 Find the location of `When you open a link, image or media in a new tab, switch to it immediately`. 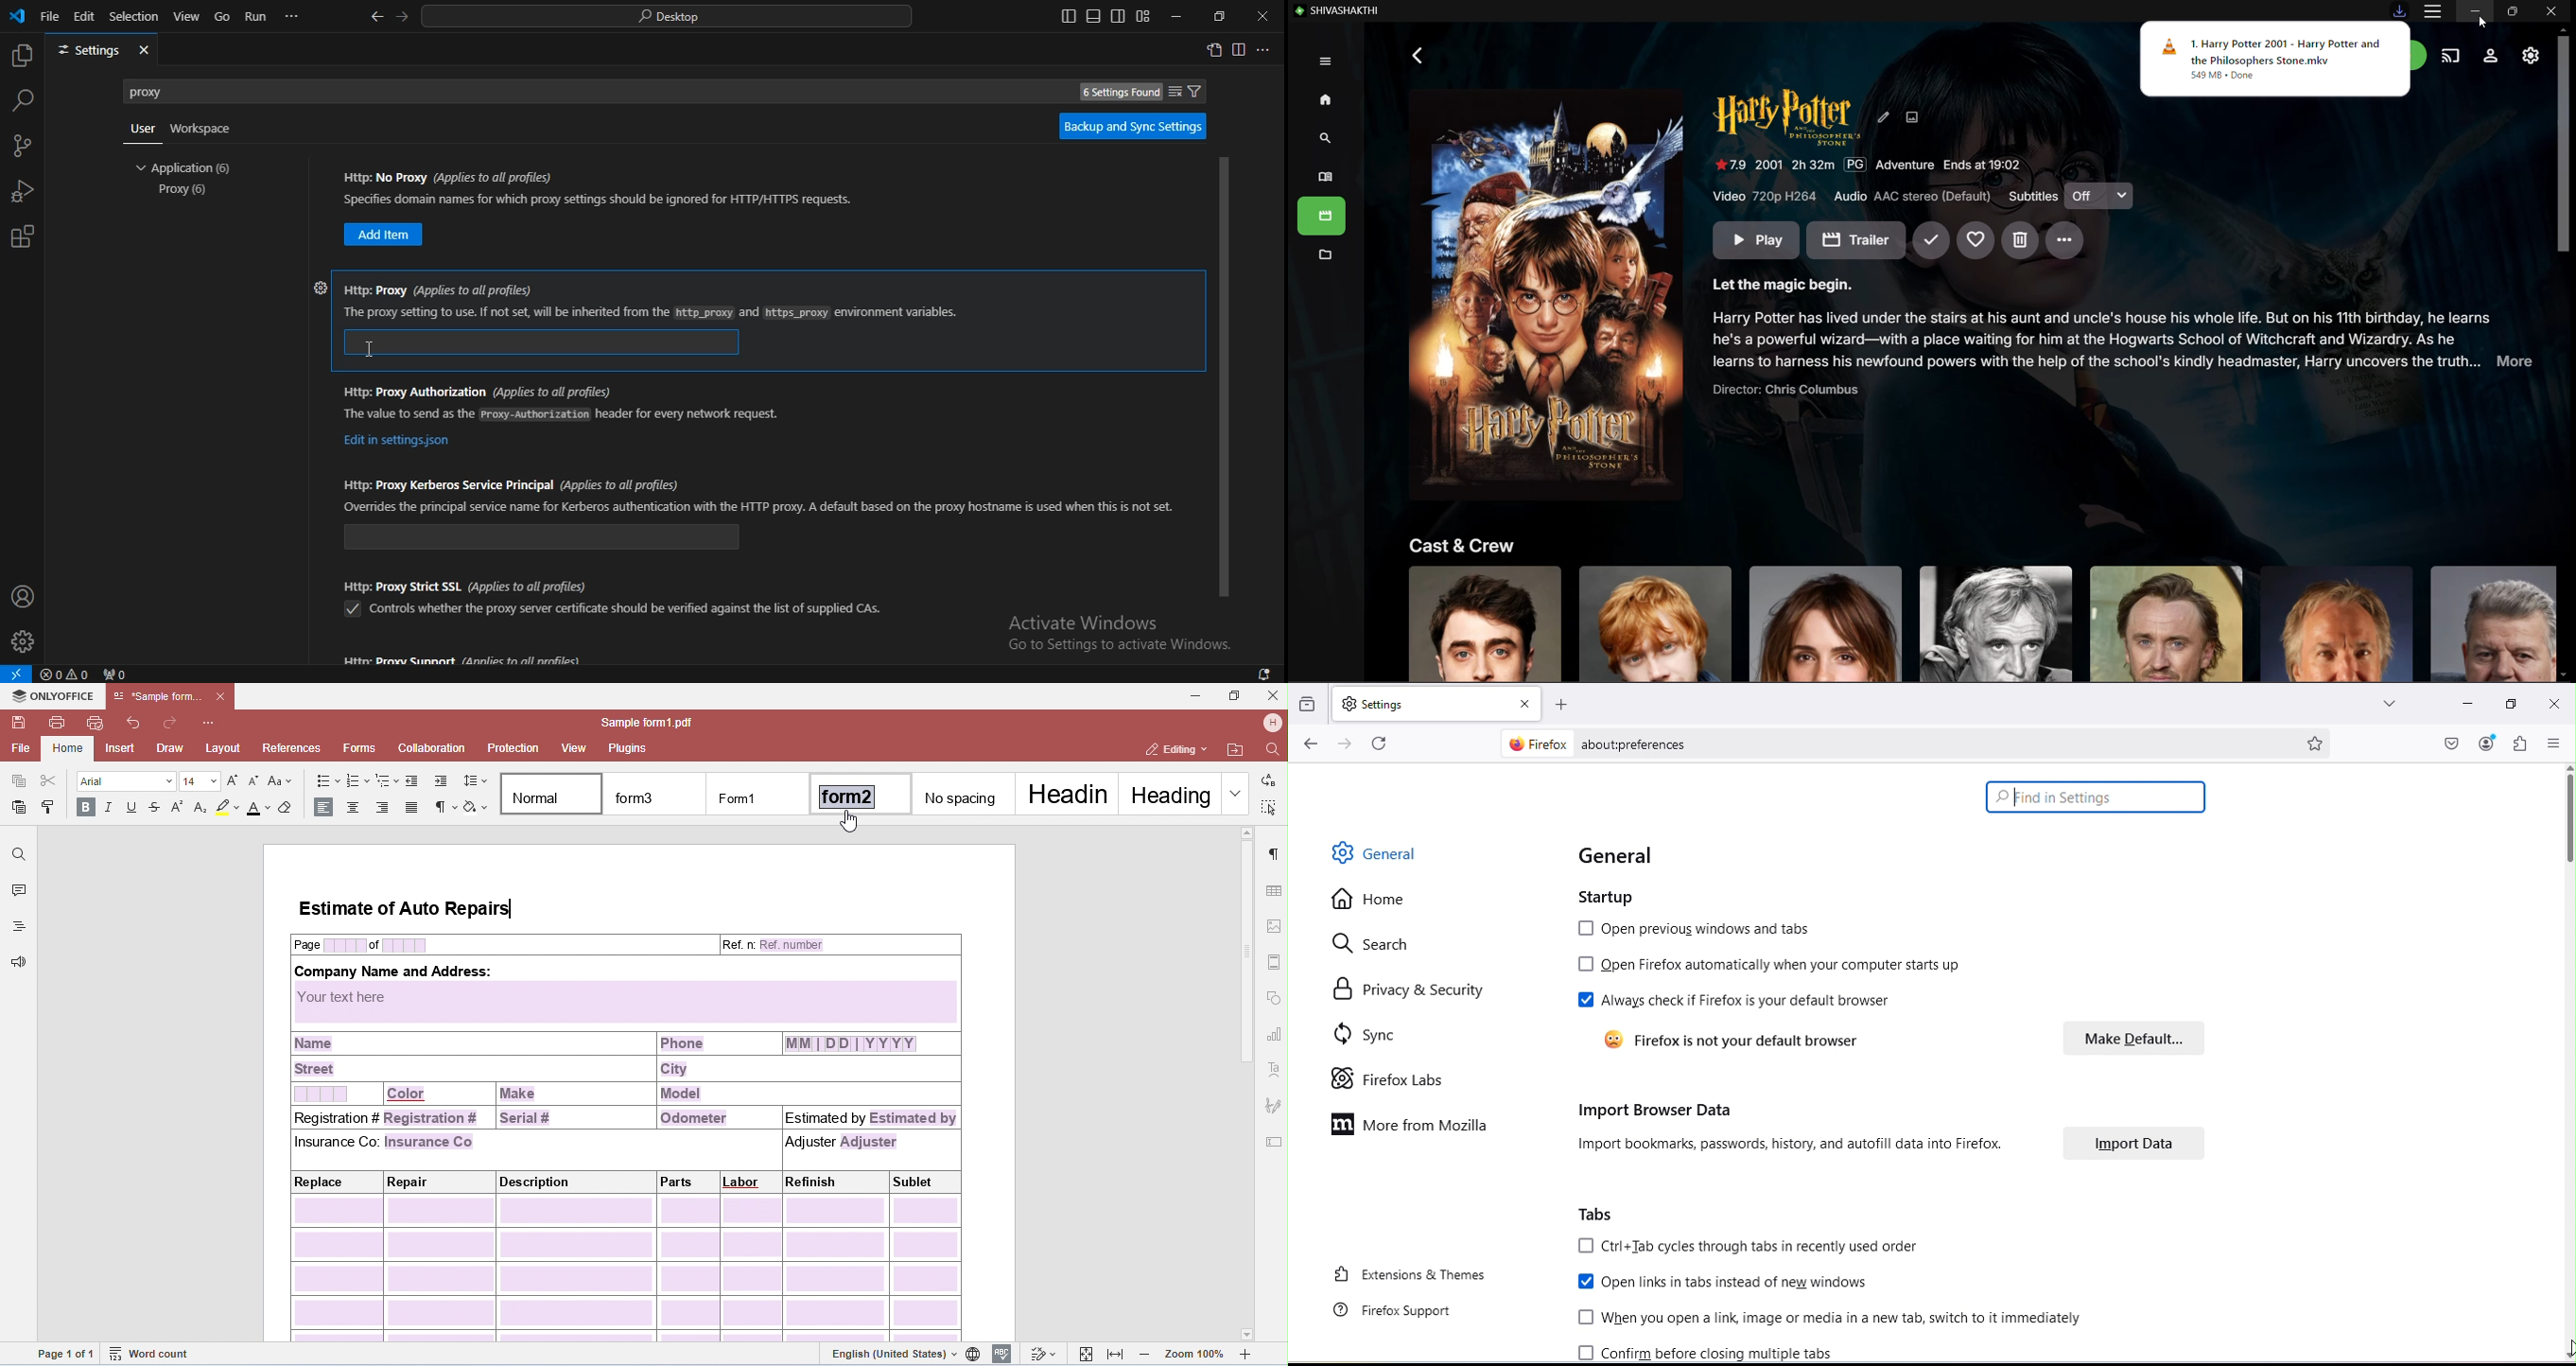

When you open a link, image or media in a new tab, switch to it immediately is located at coordinates (1831, 1318).